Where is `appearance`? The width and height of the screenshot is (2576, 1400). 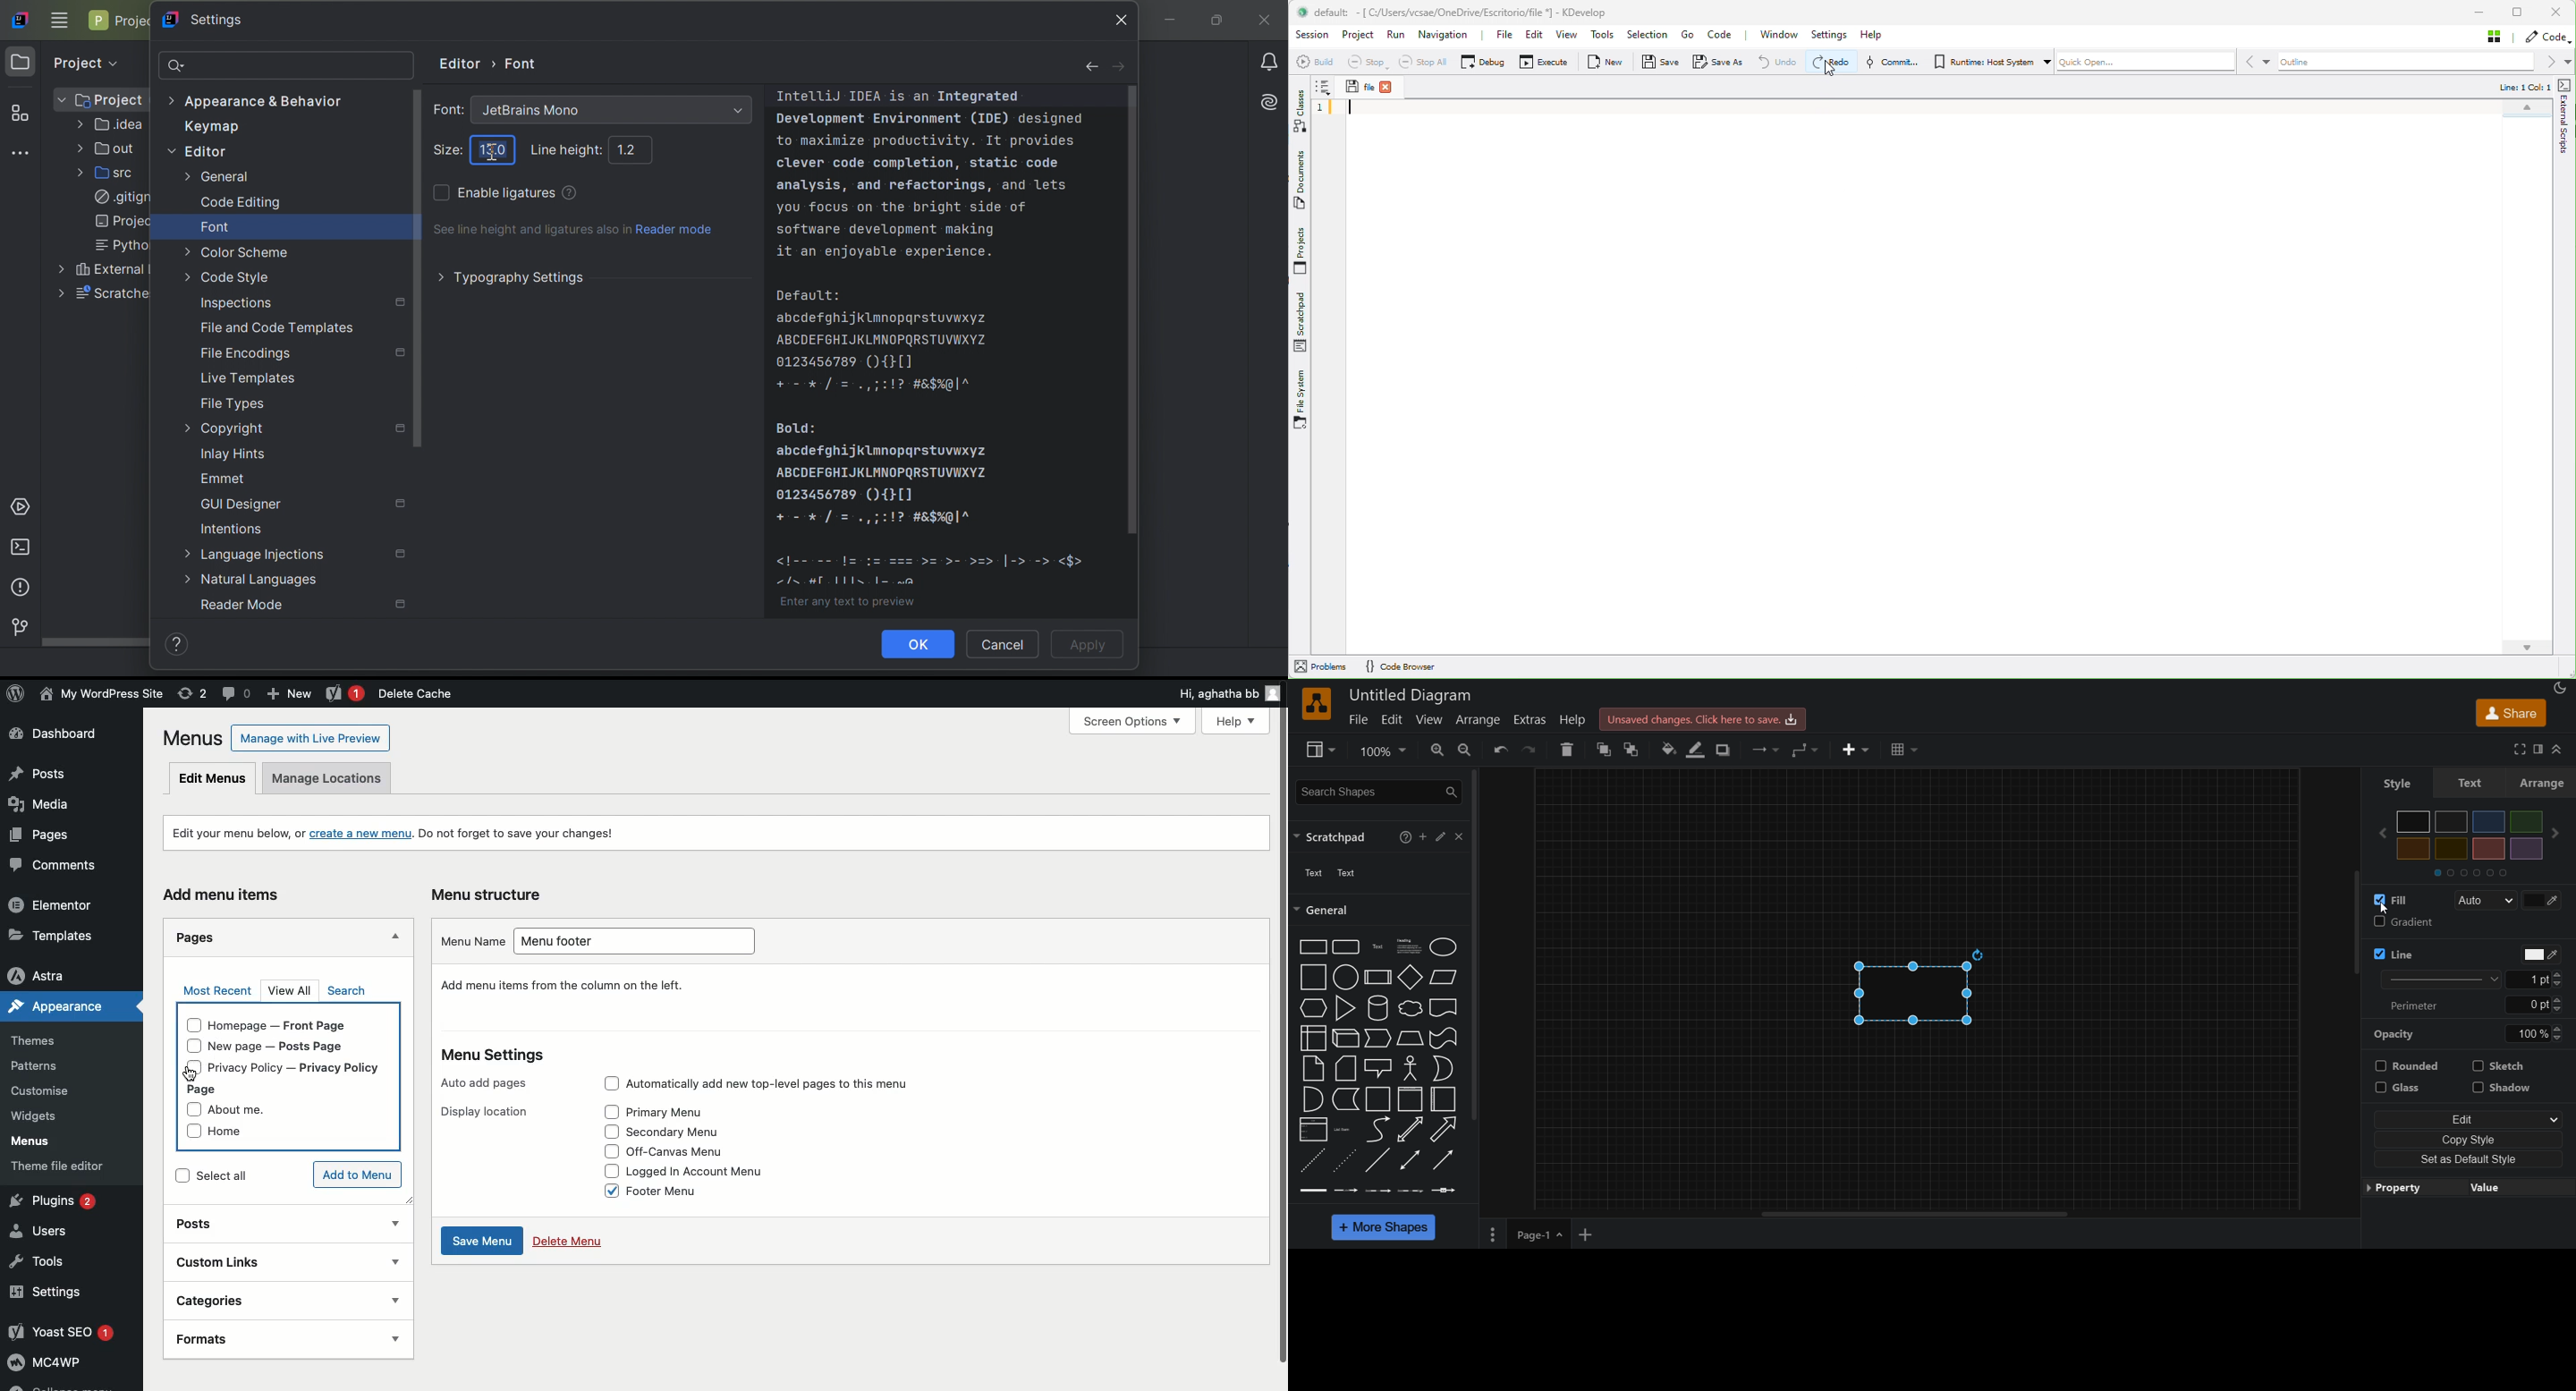 appearance is located at coordinates (2560, 687).